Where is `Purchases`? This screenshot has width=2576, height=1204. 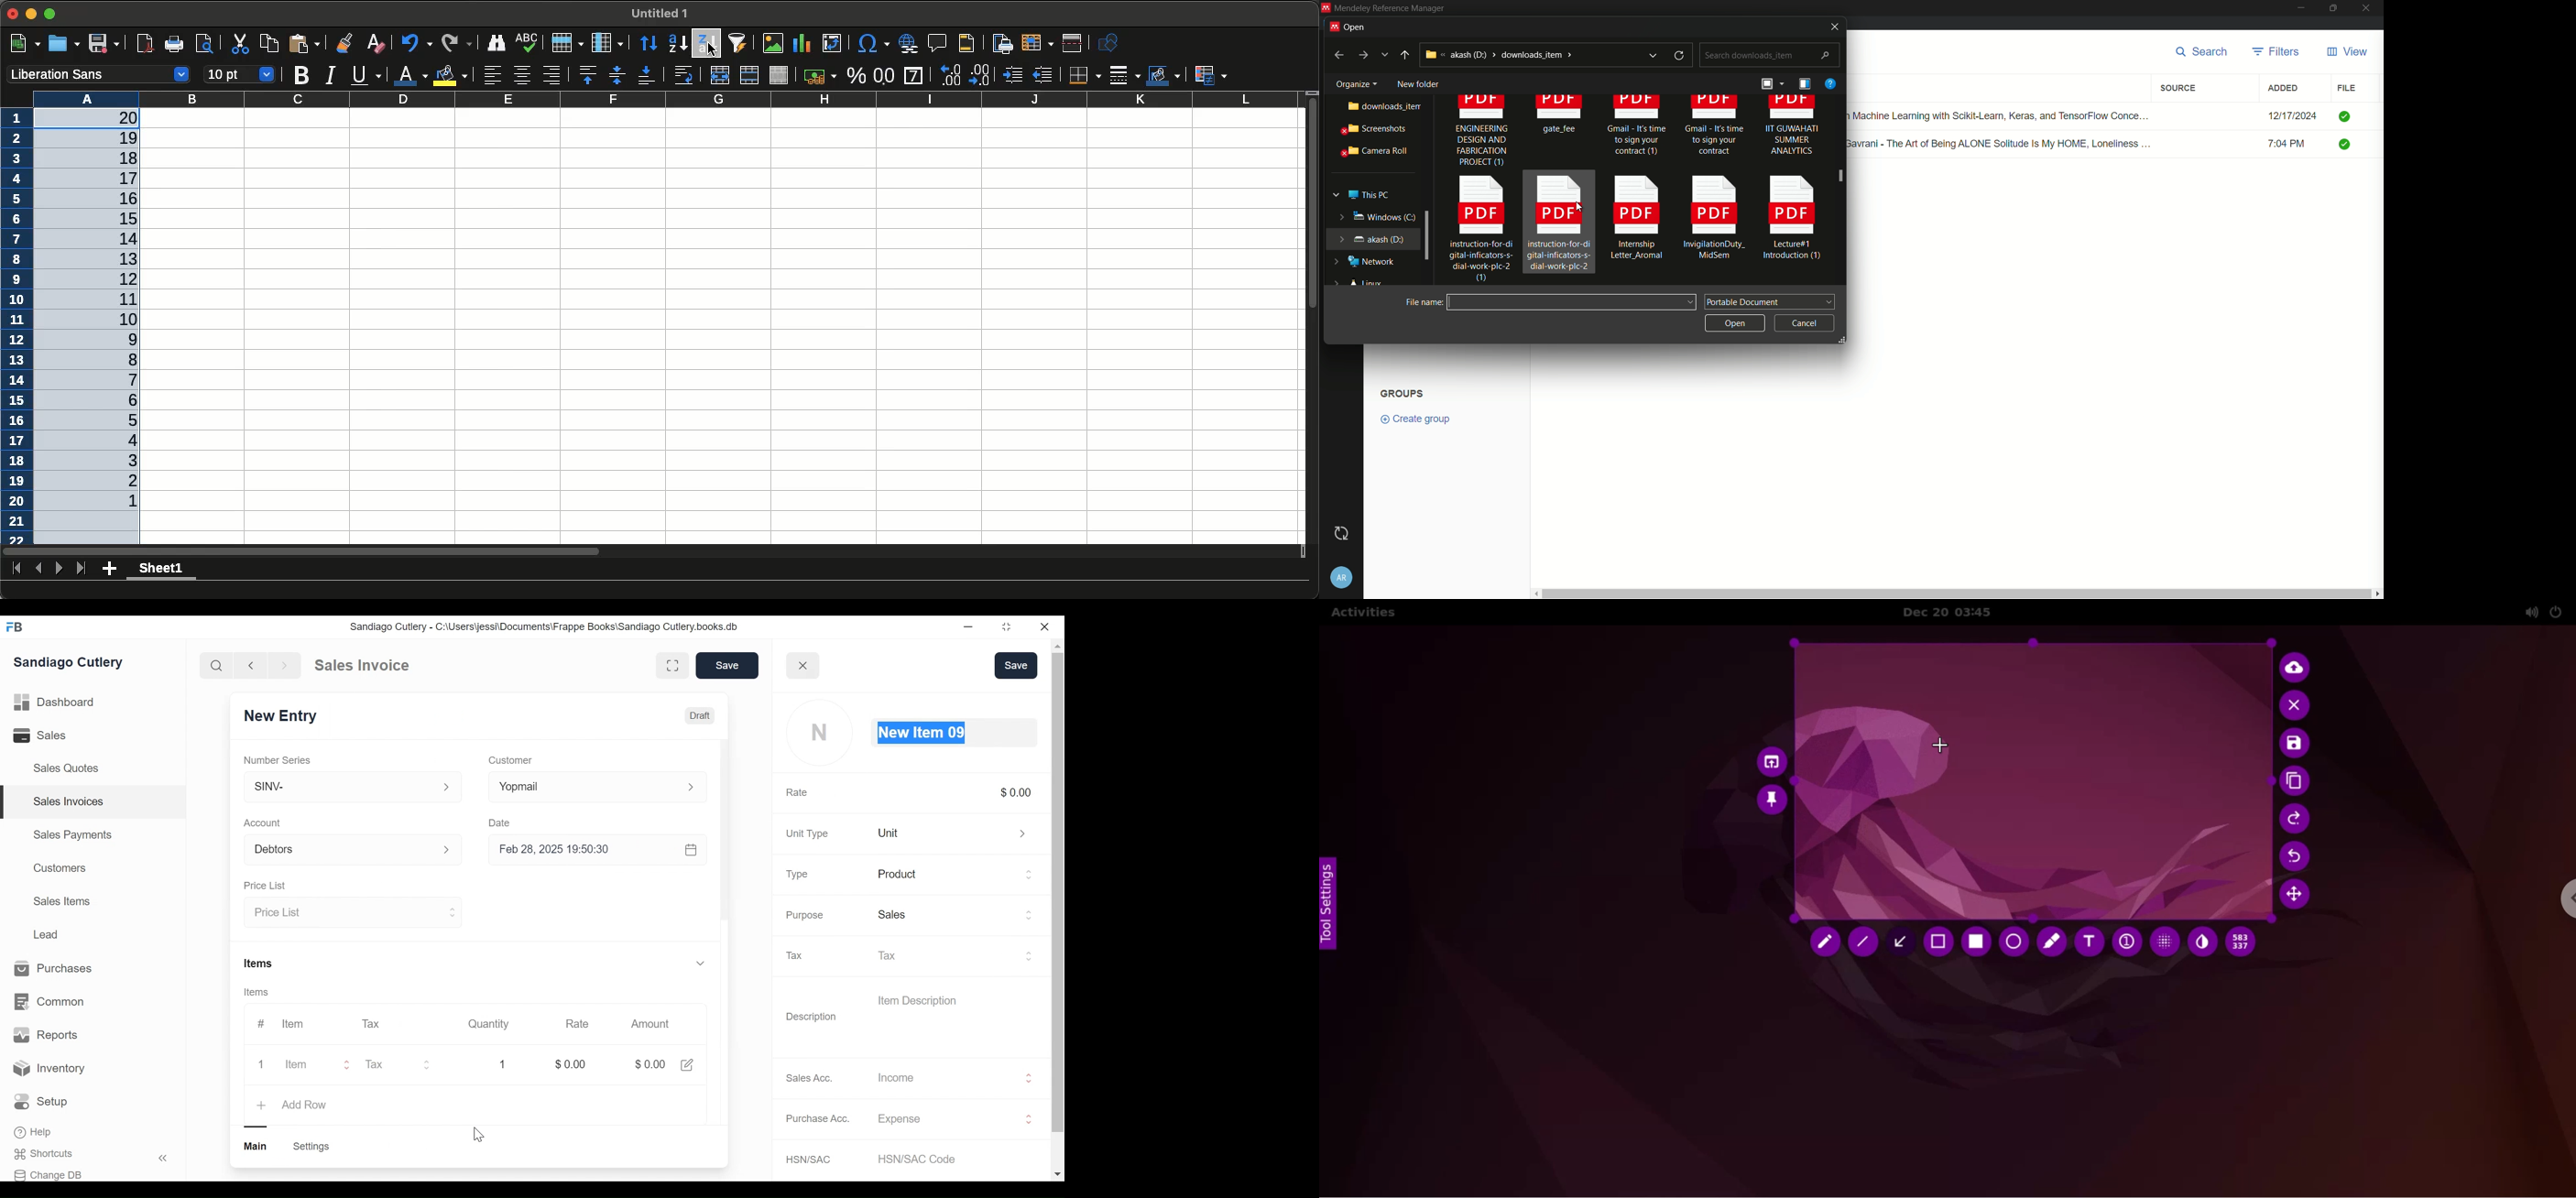
Purchases is located at coordinates (59, 969).